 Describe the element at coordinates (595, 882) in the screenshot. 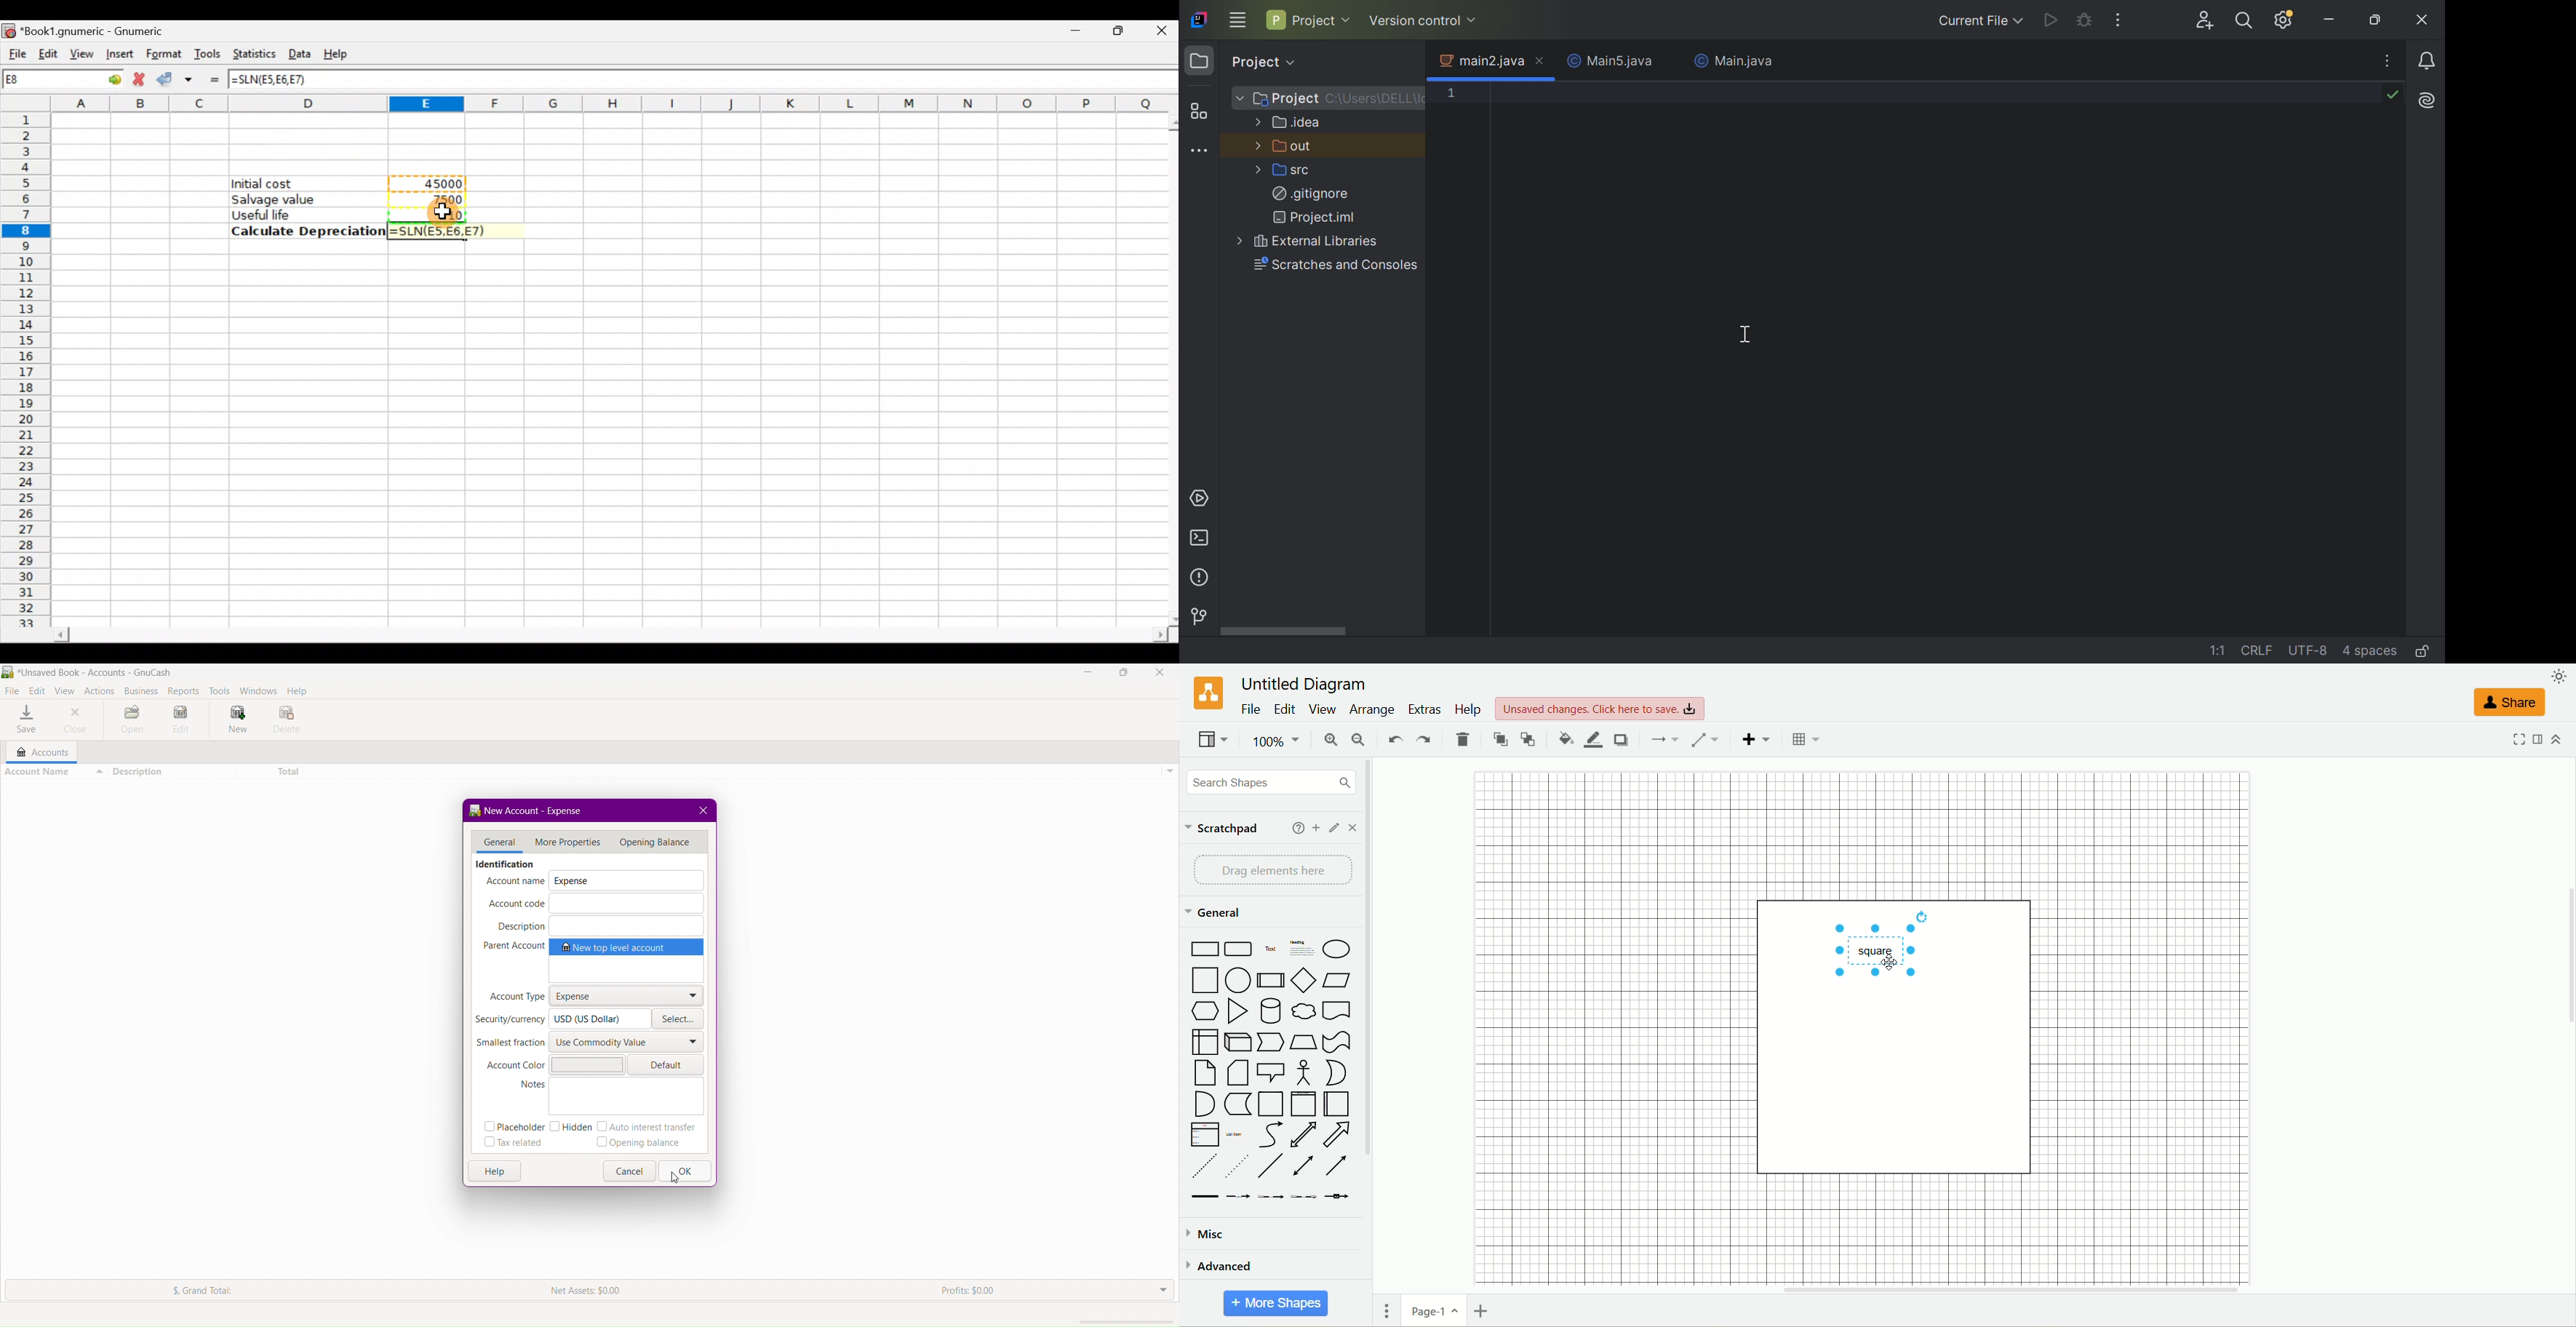

I see `Account Name` at that location.